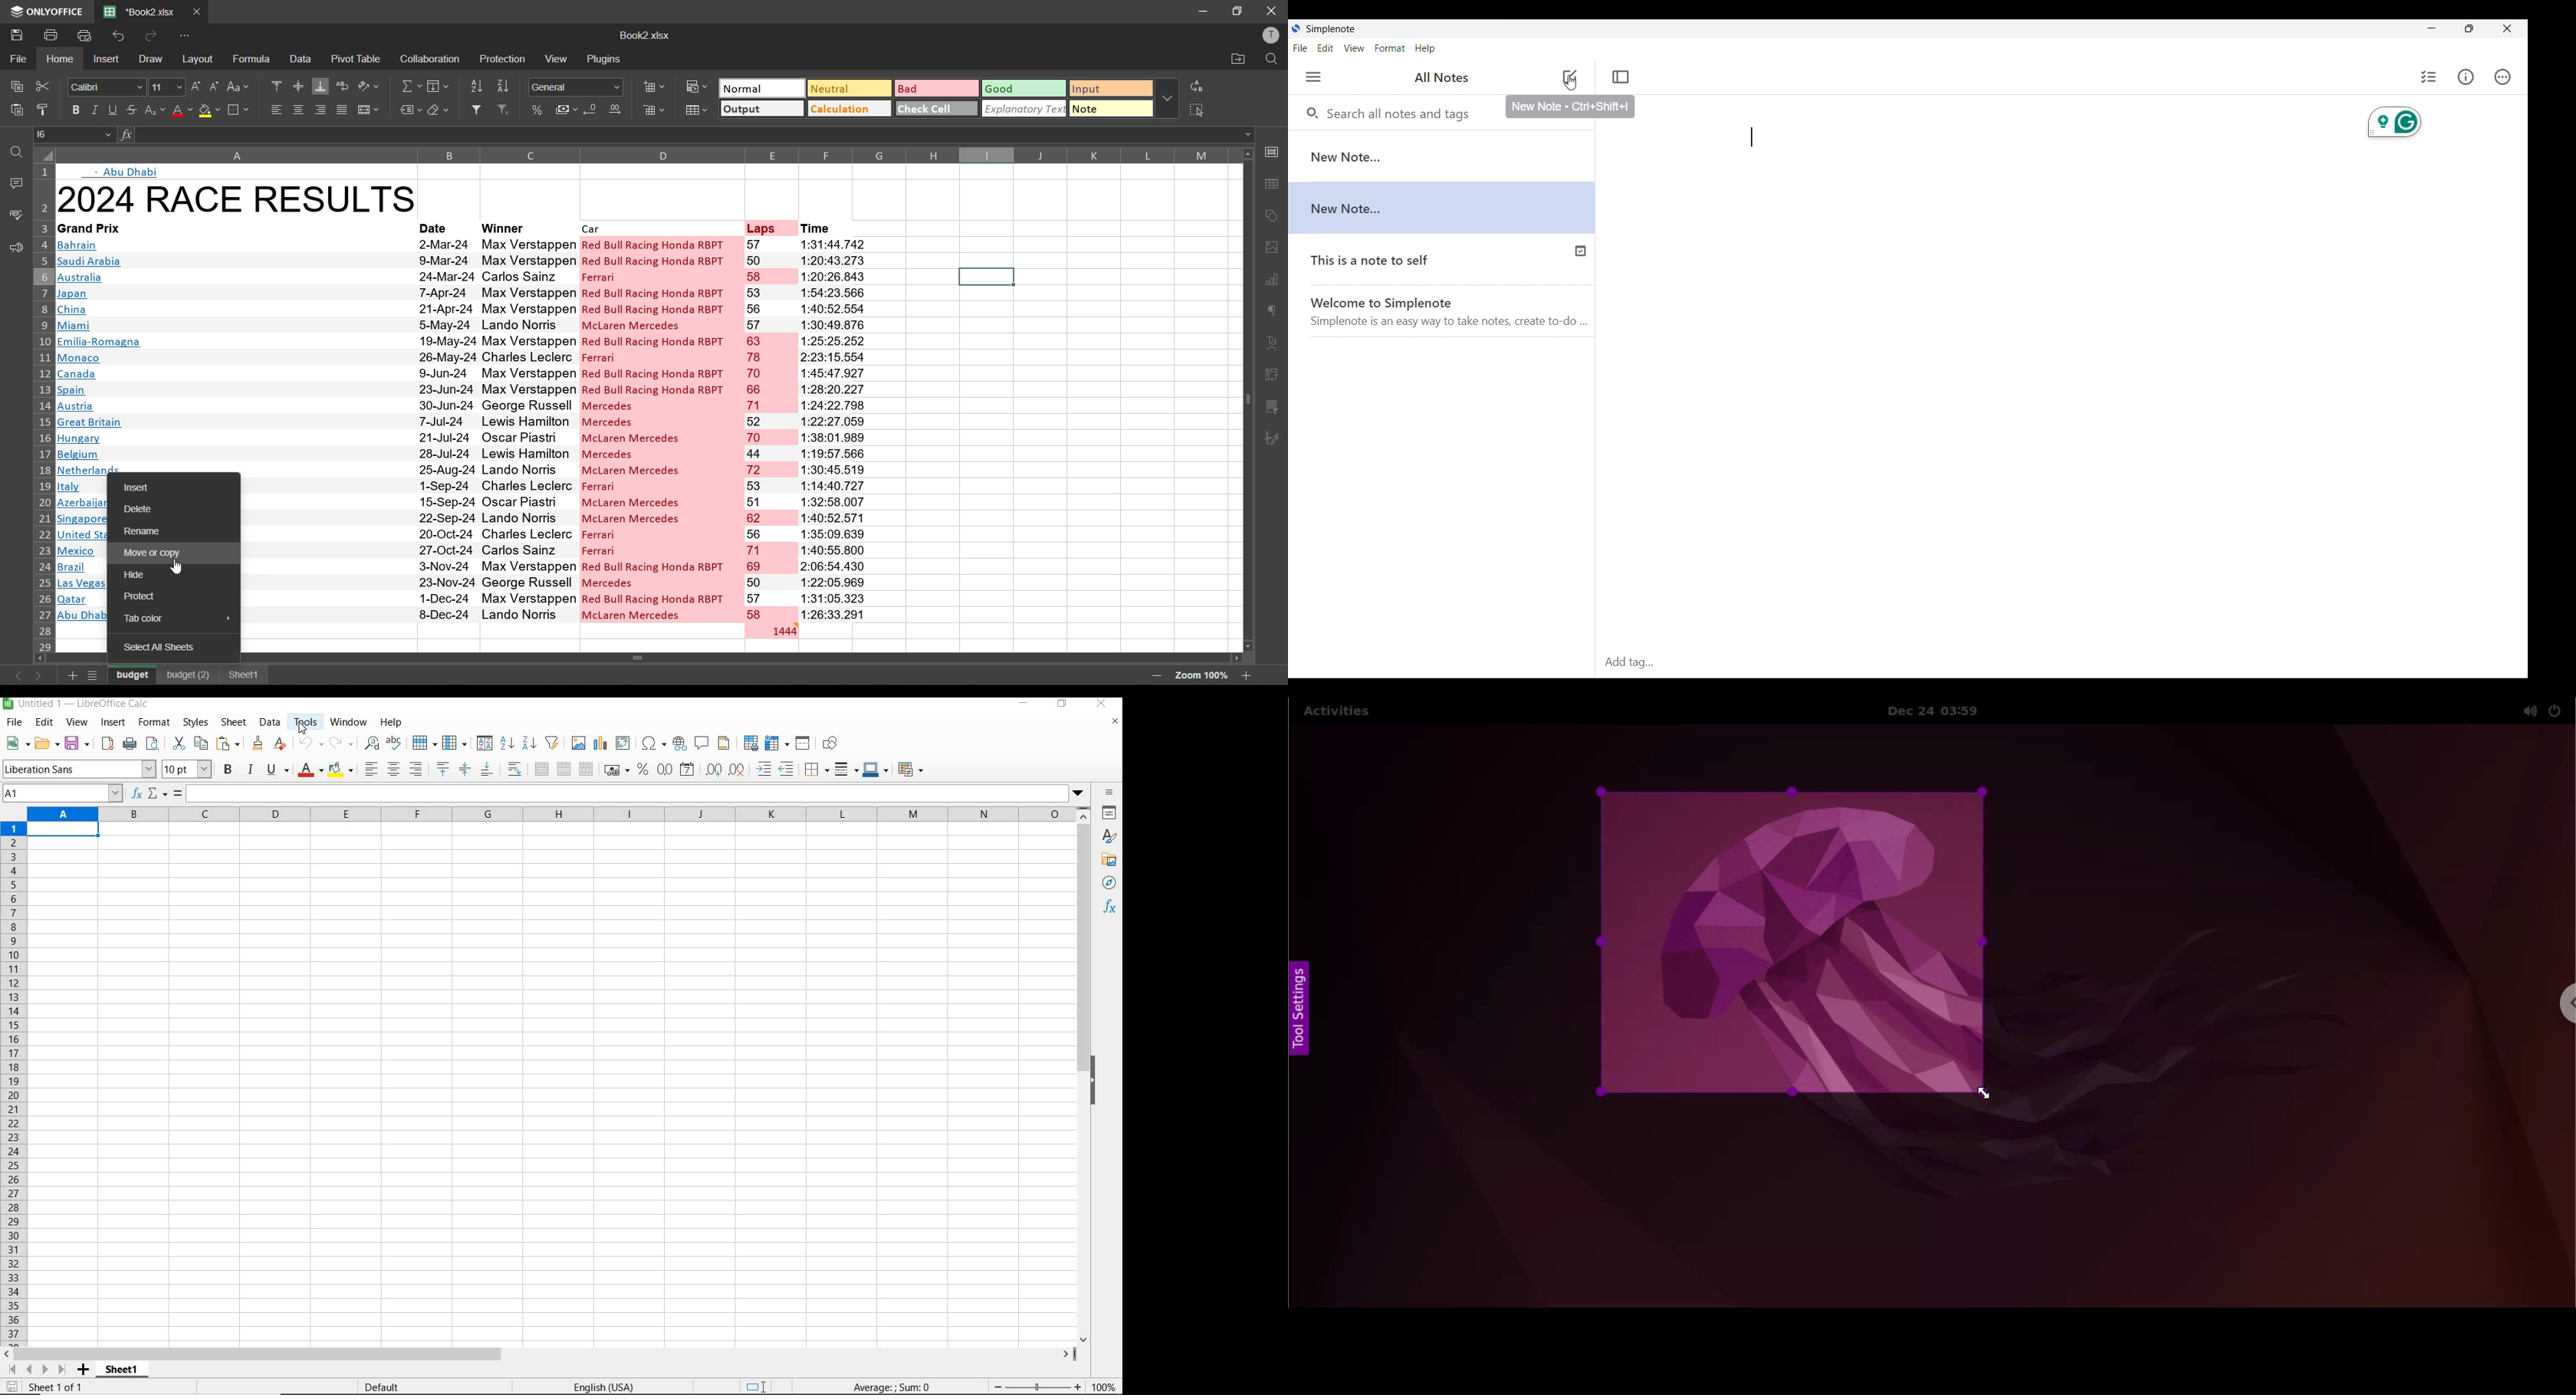 This screenshot has width=2576, height=1400. What do you see at coordinates (1111, 794) in the screenshot?
I see `SIDEBAR SETTINGS` at bounding box center [1111, 794].